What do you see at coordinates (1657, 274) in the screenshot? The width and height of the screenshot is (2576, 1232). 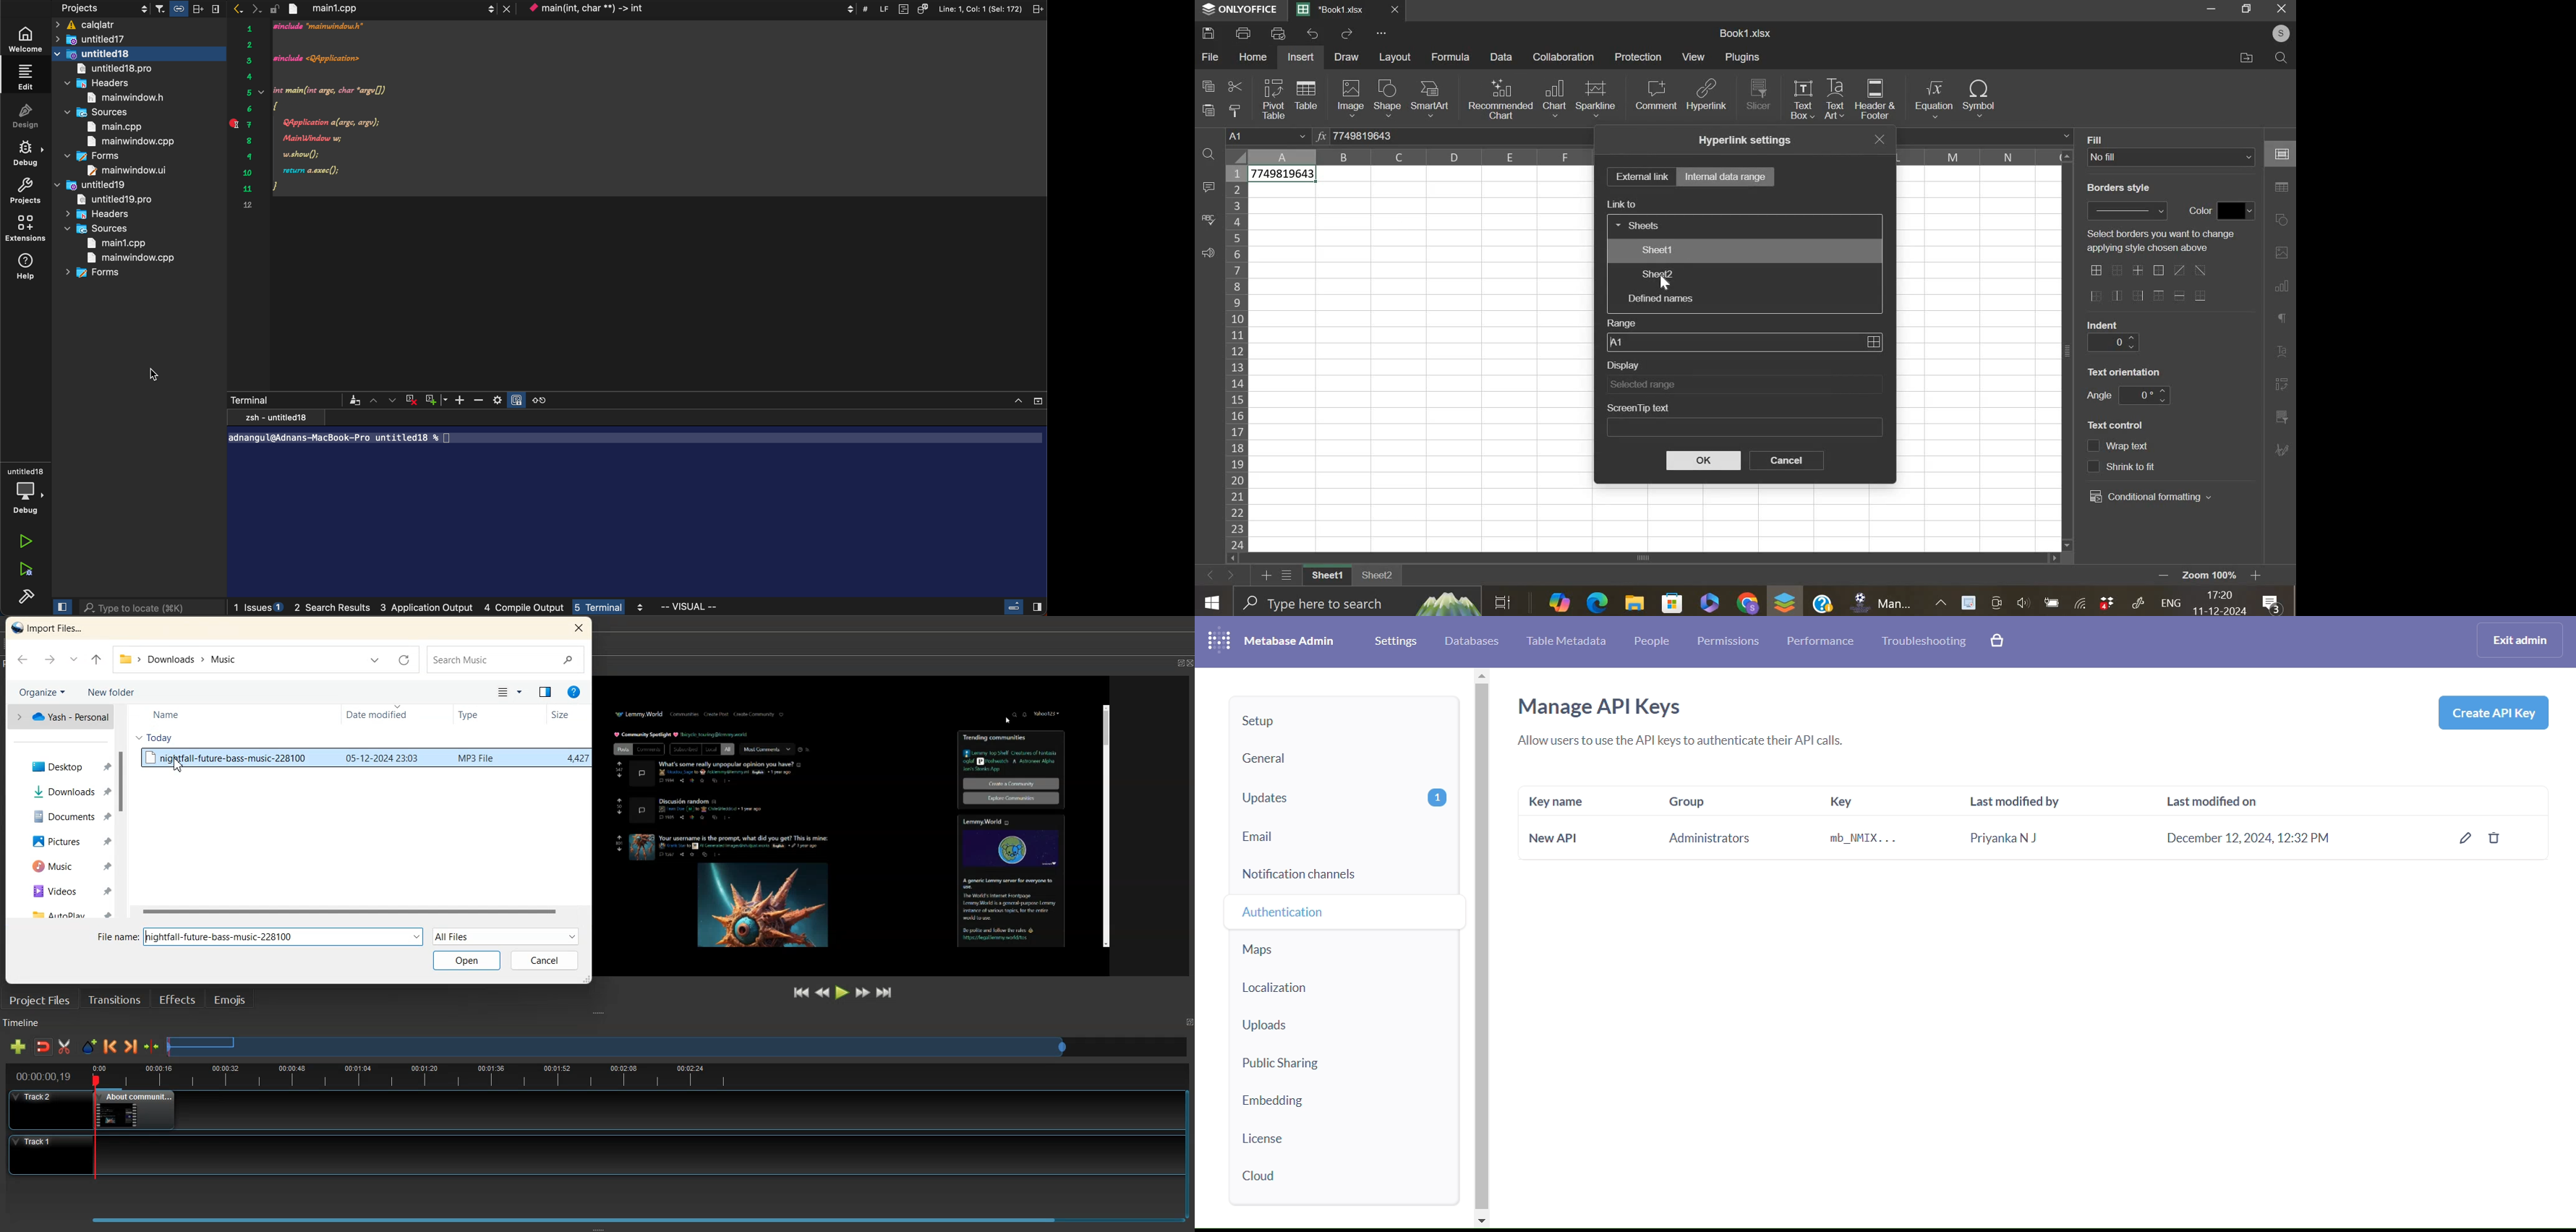 I see `sheet 2` at bounding box center [1657, 274].